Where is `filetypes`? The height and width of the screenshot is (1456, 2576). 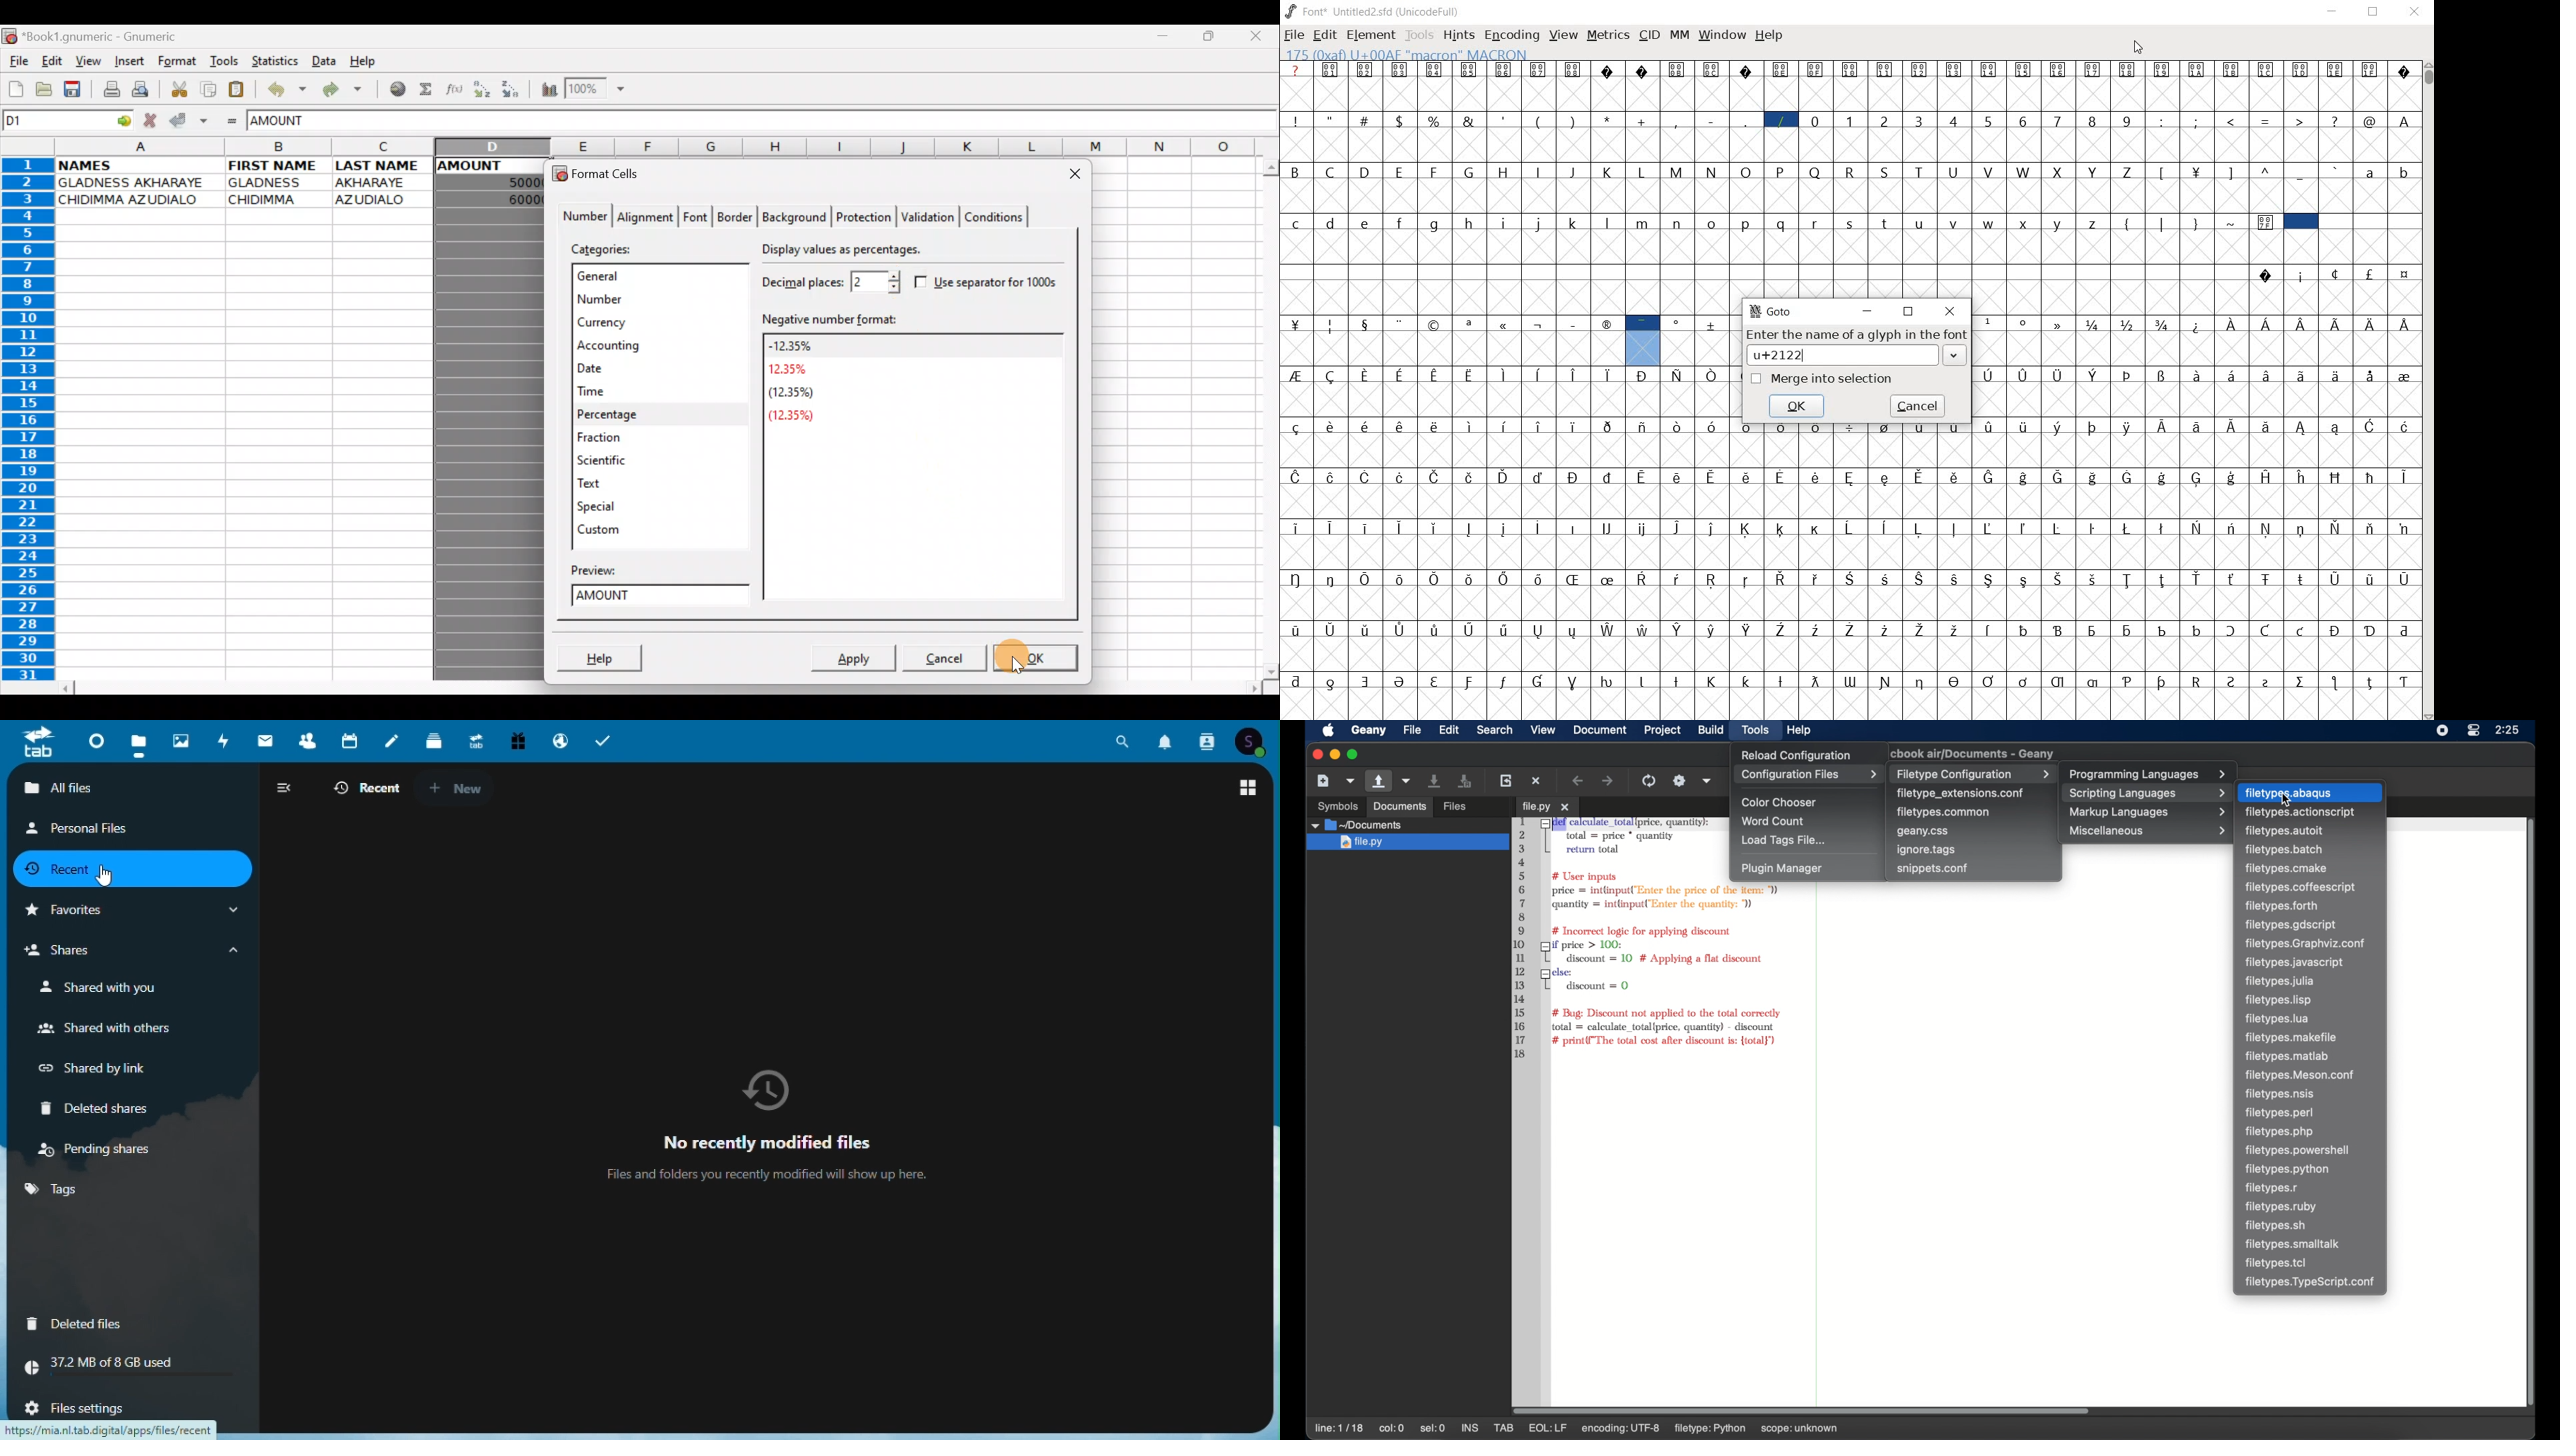 filetypes is located at coordinates (2303, 1075).